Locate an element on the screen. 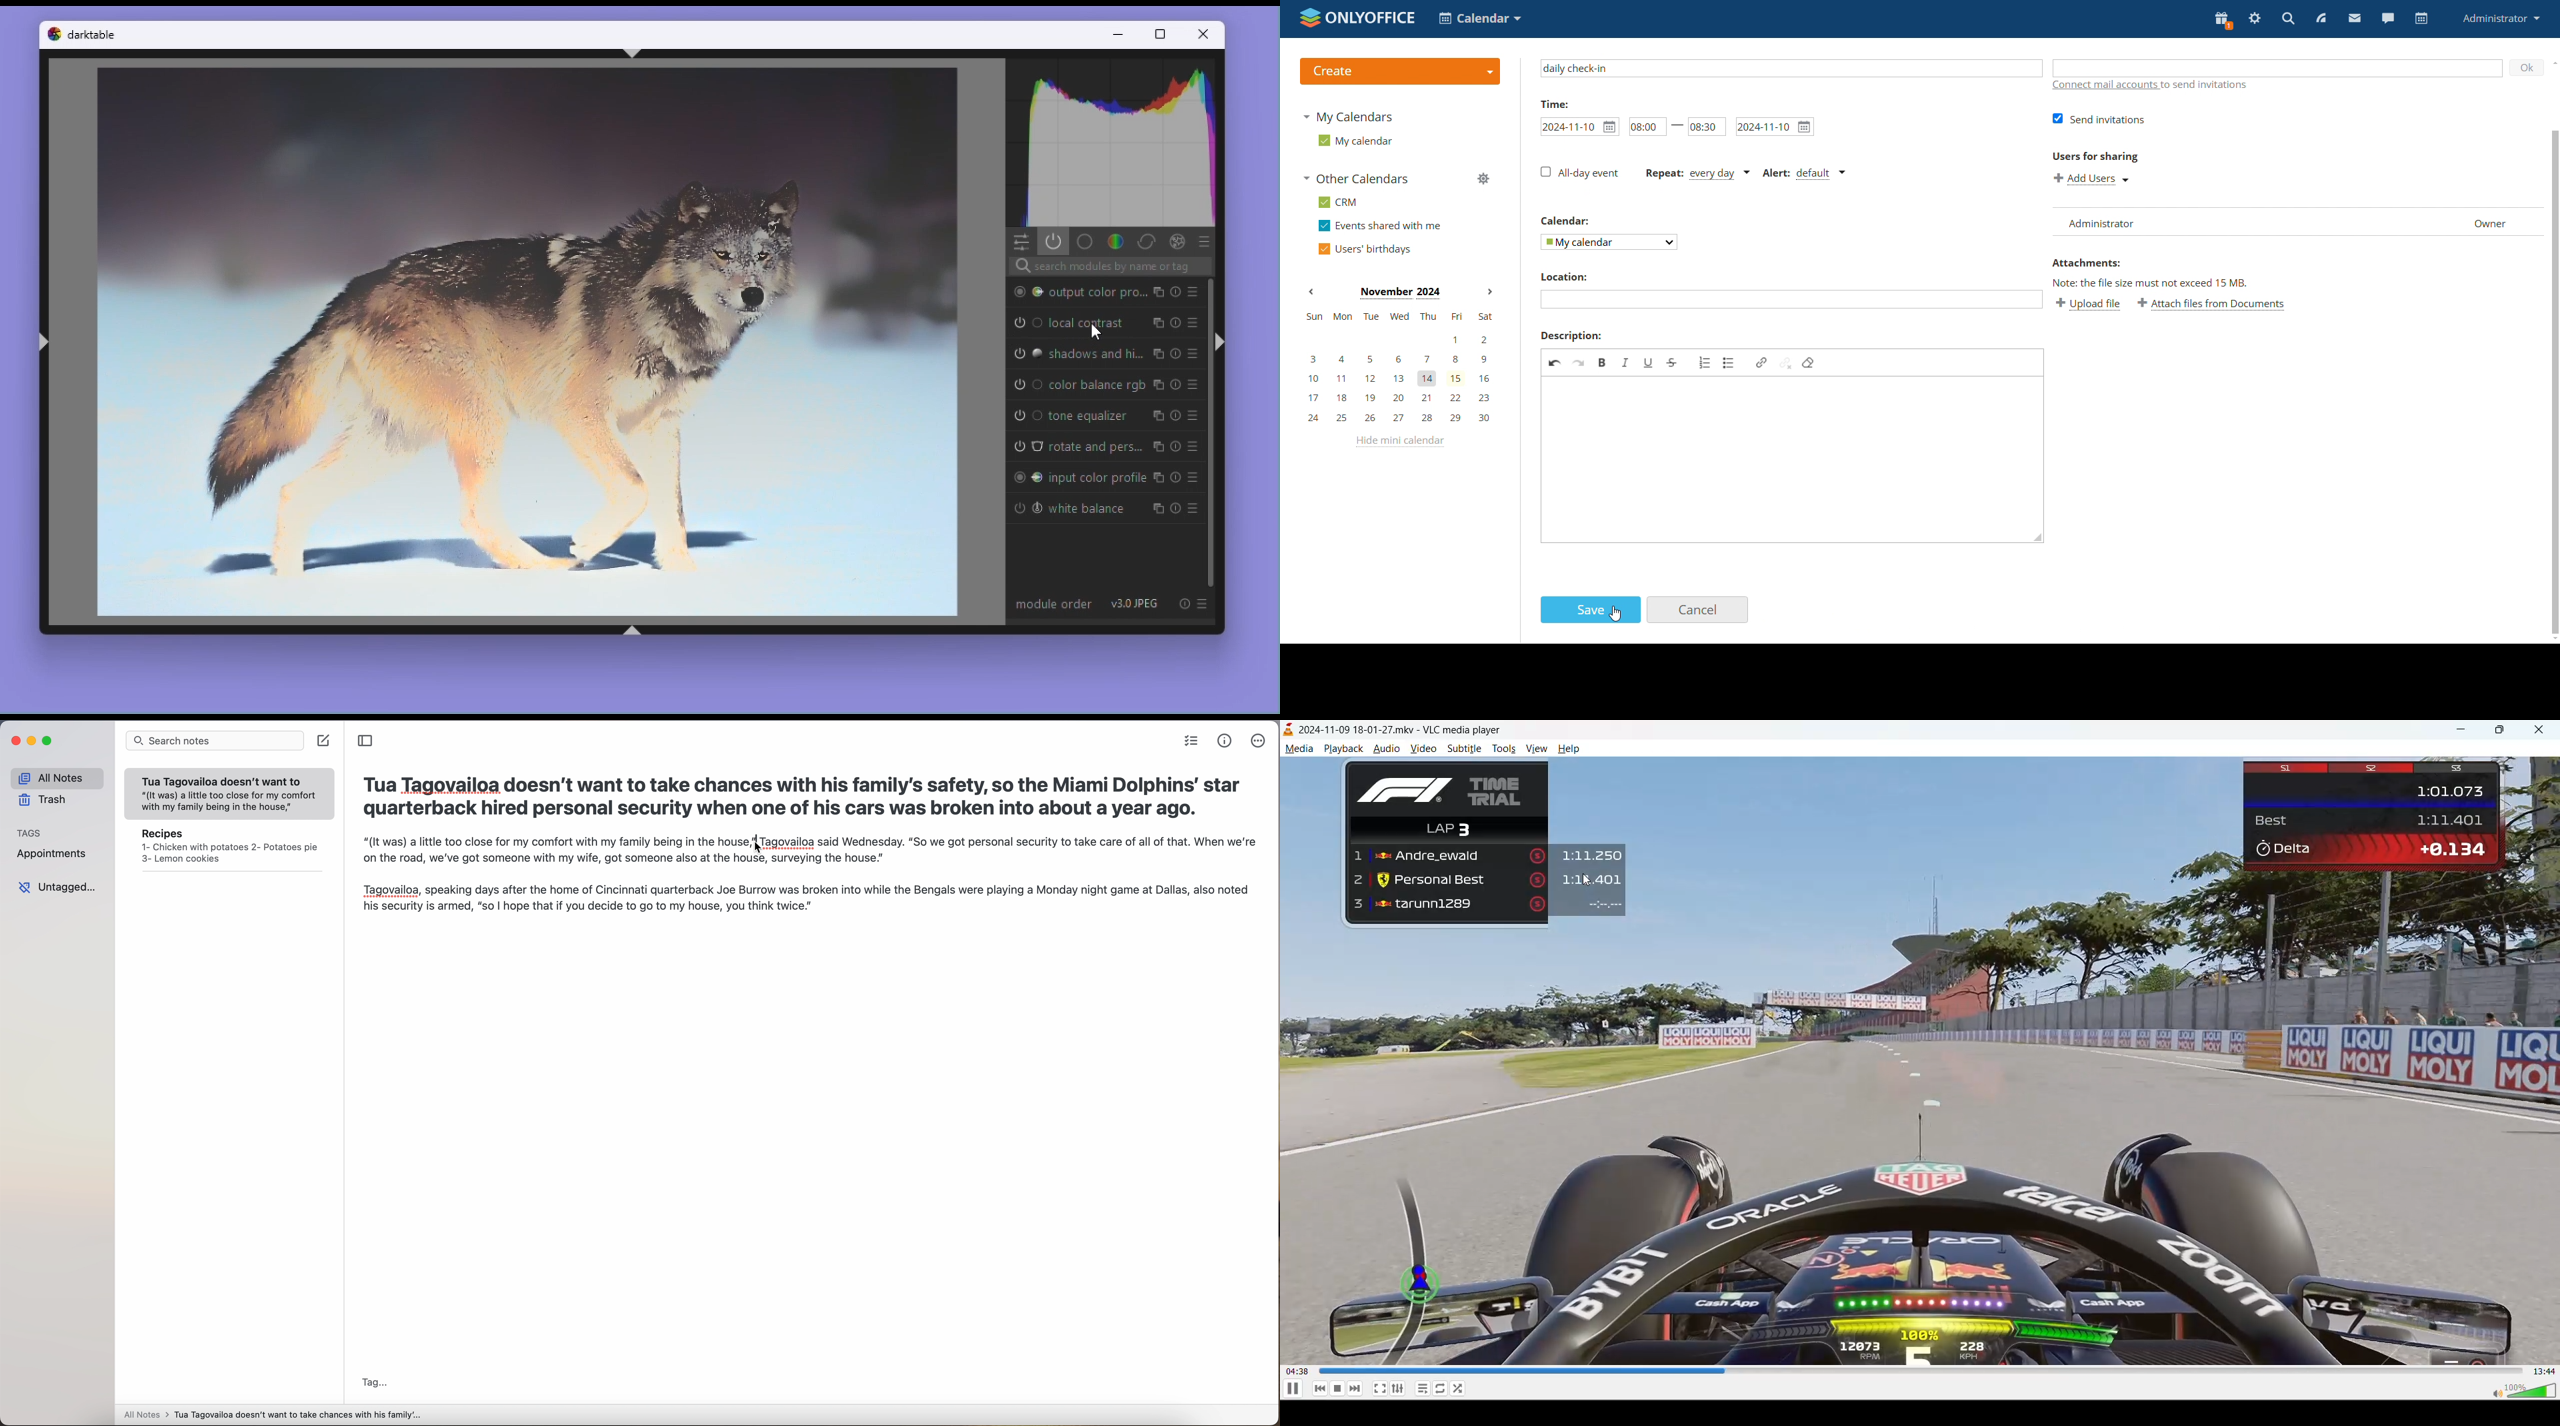 This screenshot has height=1428, width=2576. cursor is located at coordinates (1615, 615).